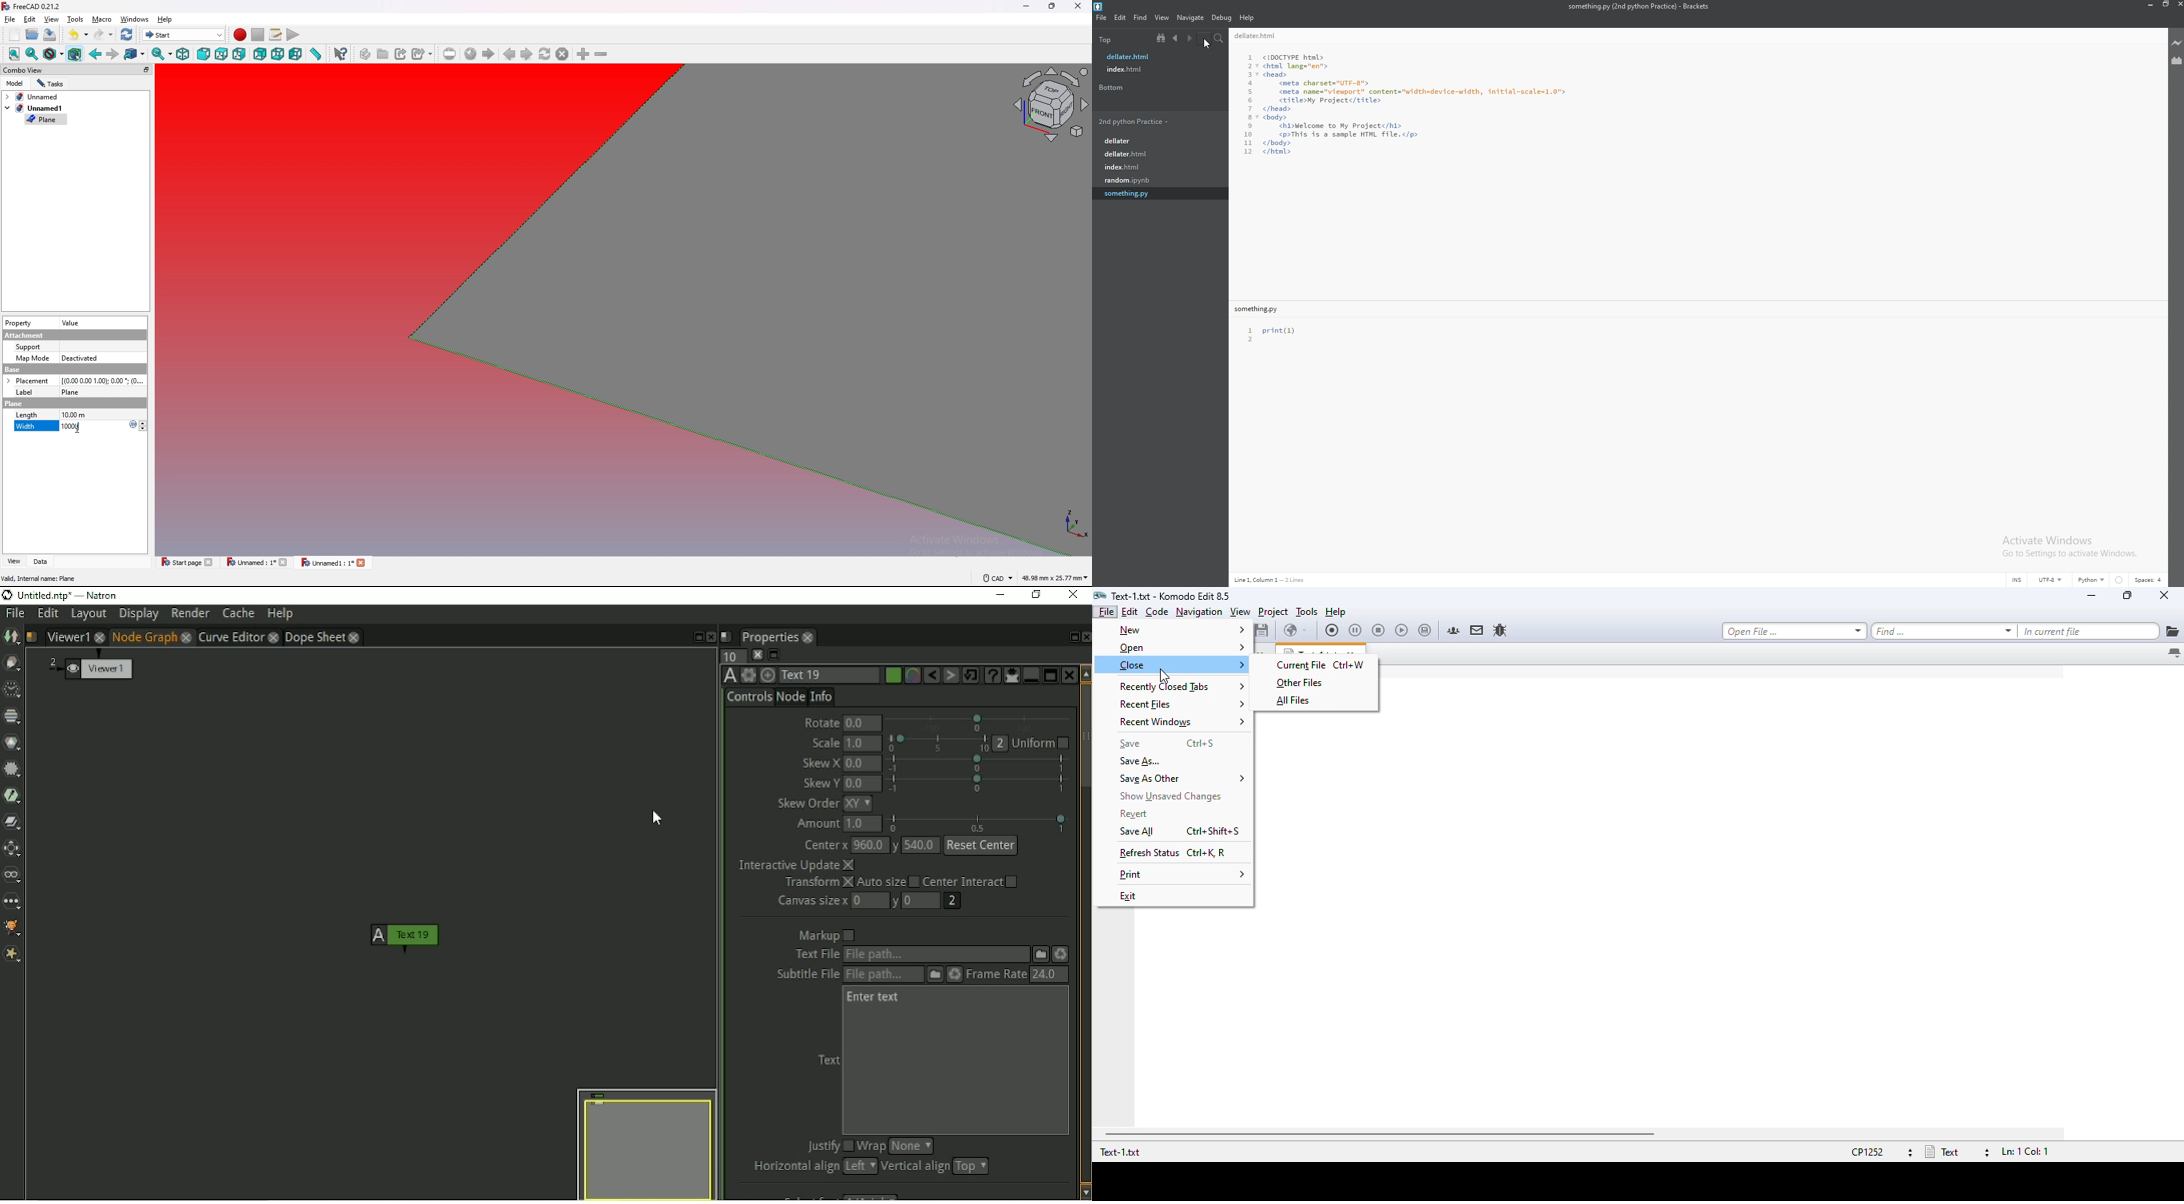  What do you see at coordinates (293, 35) in the screenshot?
I see `execute macro` at bounding box center [293, 35].